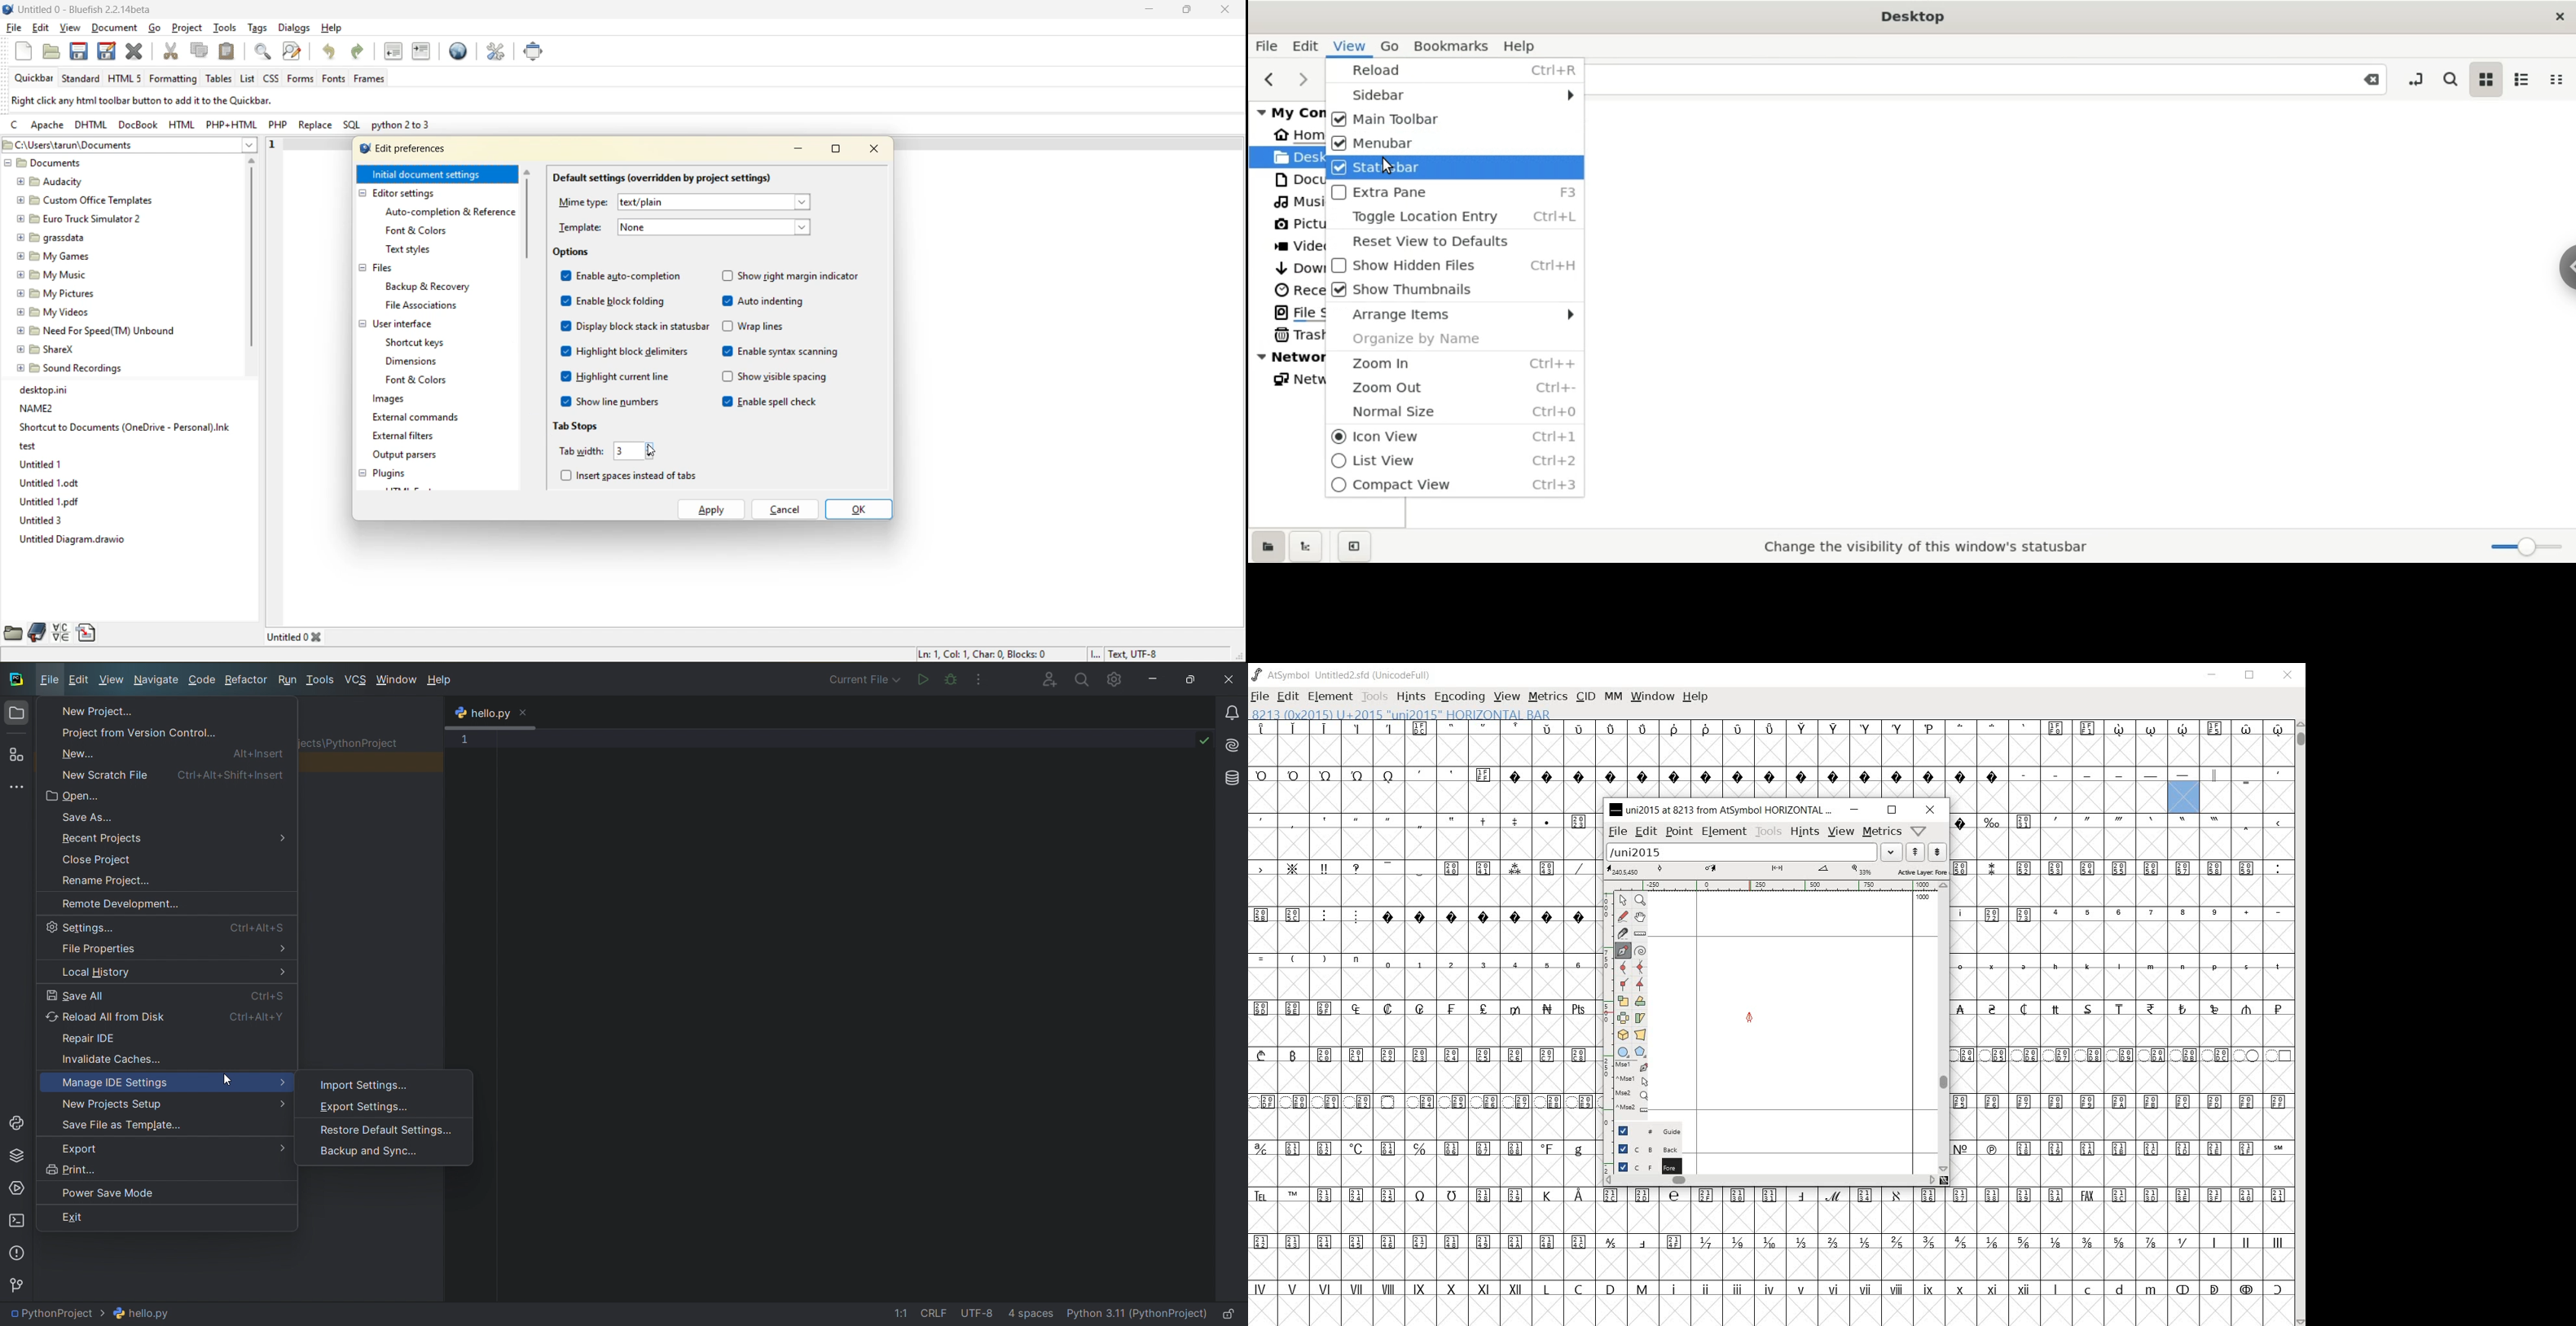  I want to click on decrease, so click(651, 455).